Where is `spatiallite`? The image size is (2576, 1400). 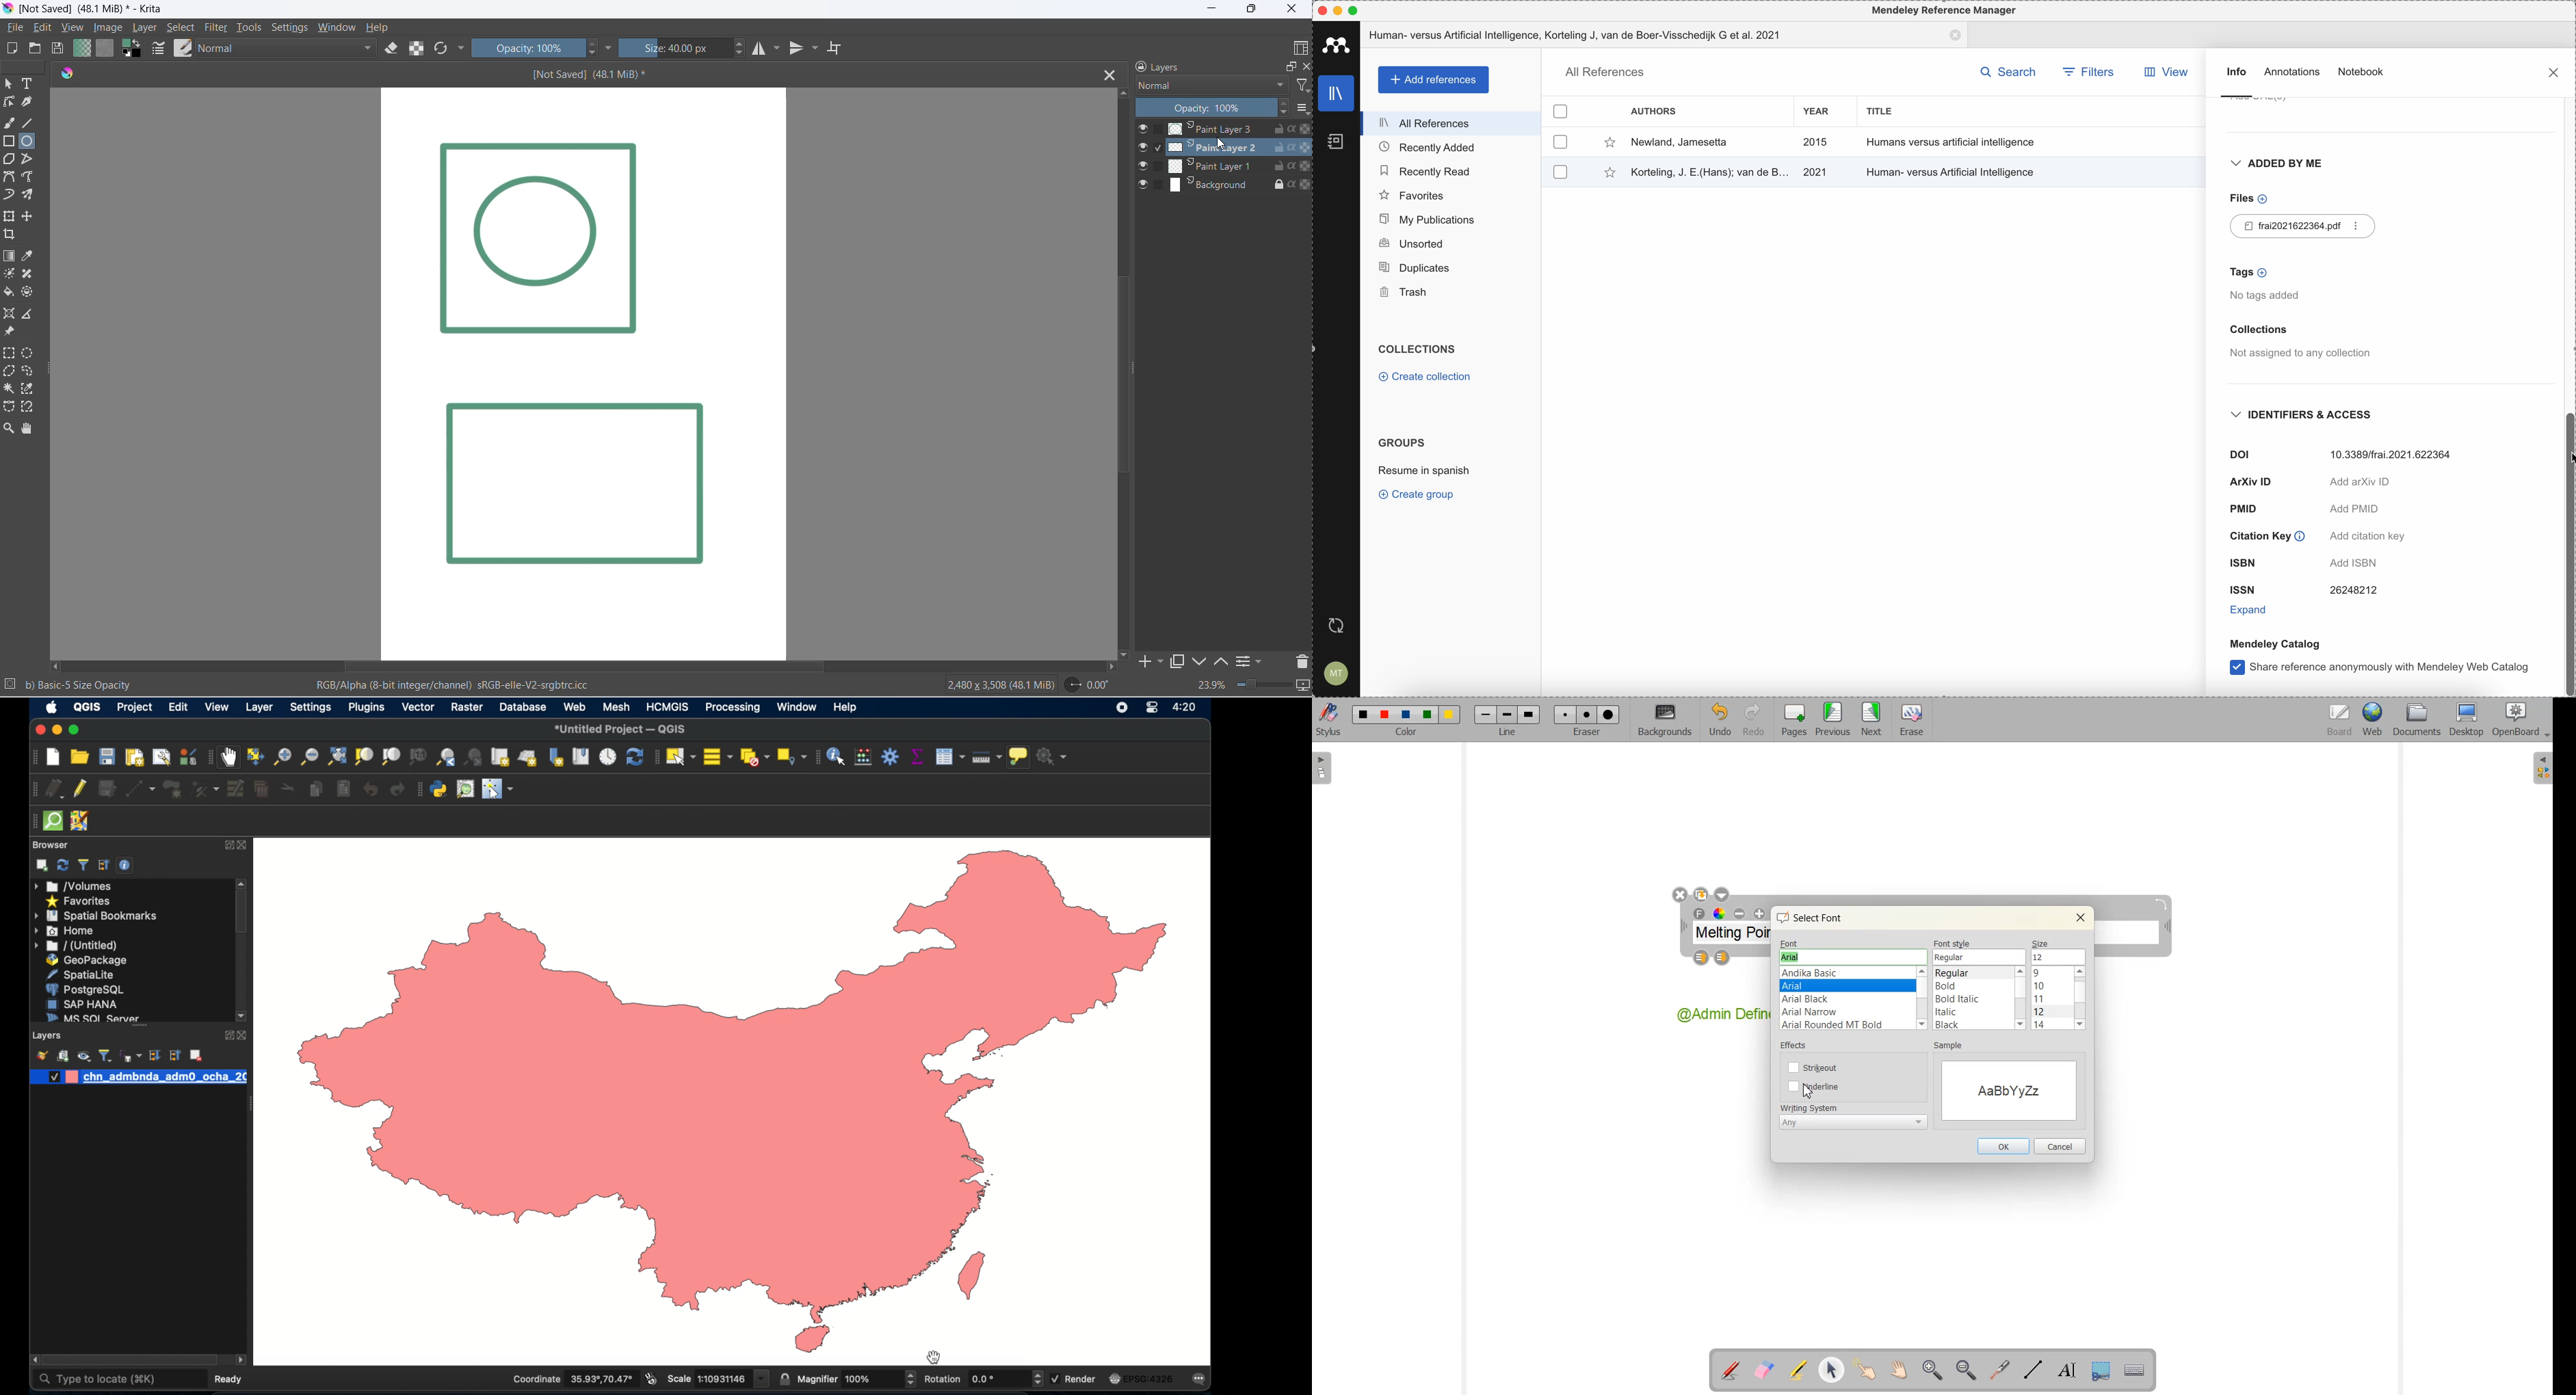 spatiallite is located at coordinates (85, 975).